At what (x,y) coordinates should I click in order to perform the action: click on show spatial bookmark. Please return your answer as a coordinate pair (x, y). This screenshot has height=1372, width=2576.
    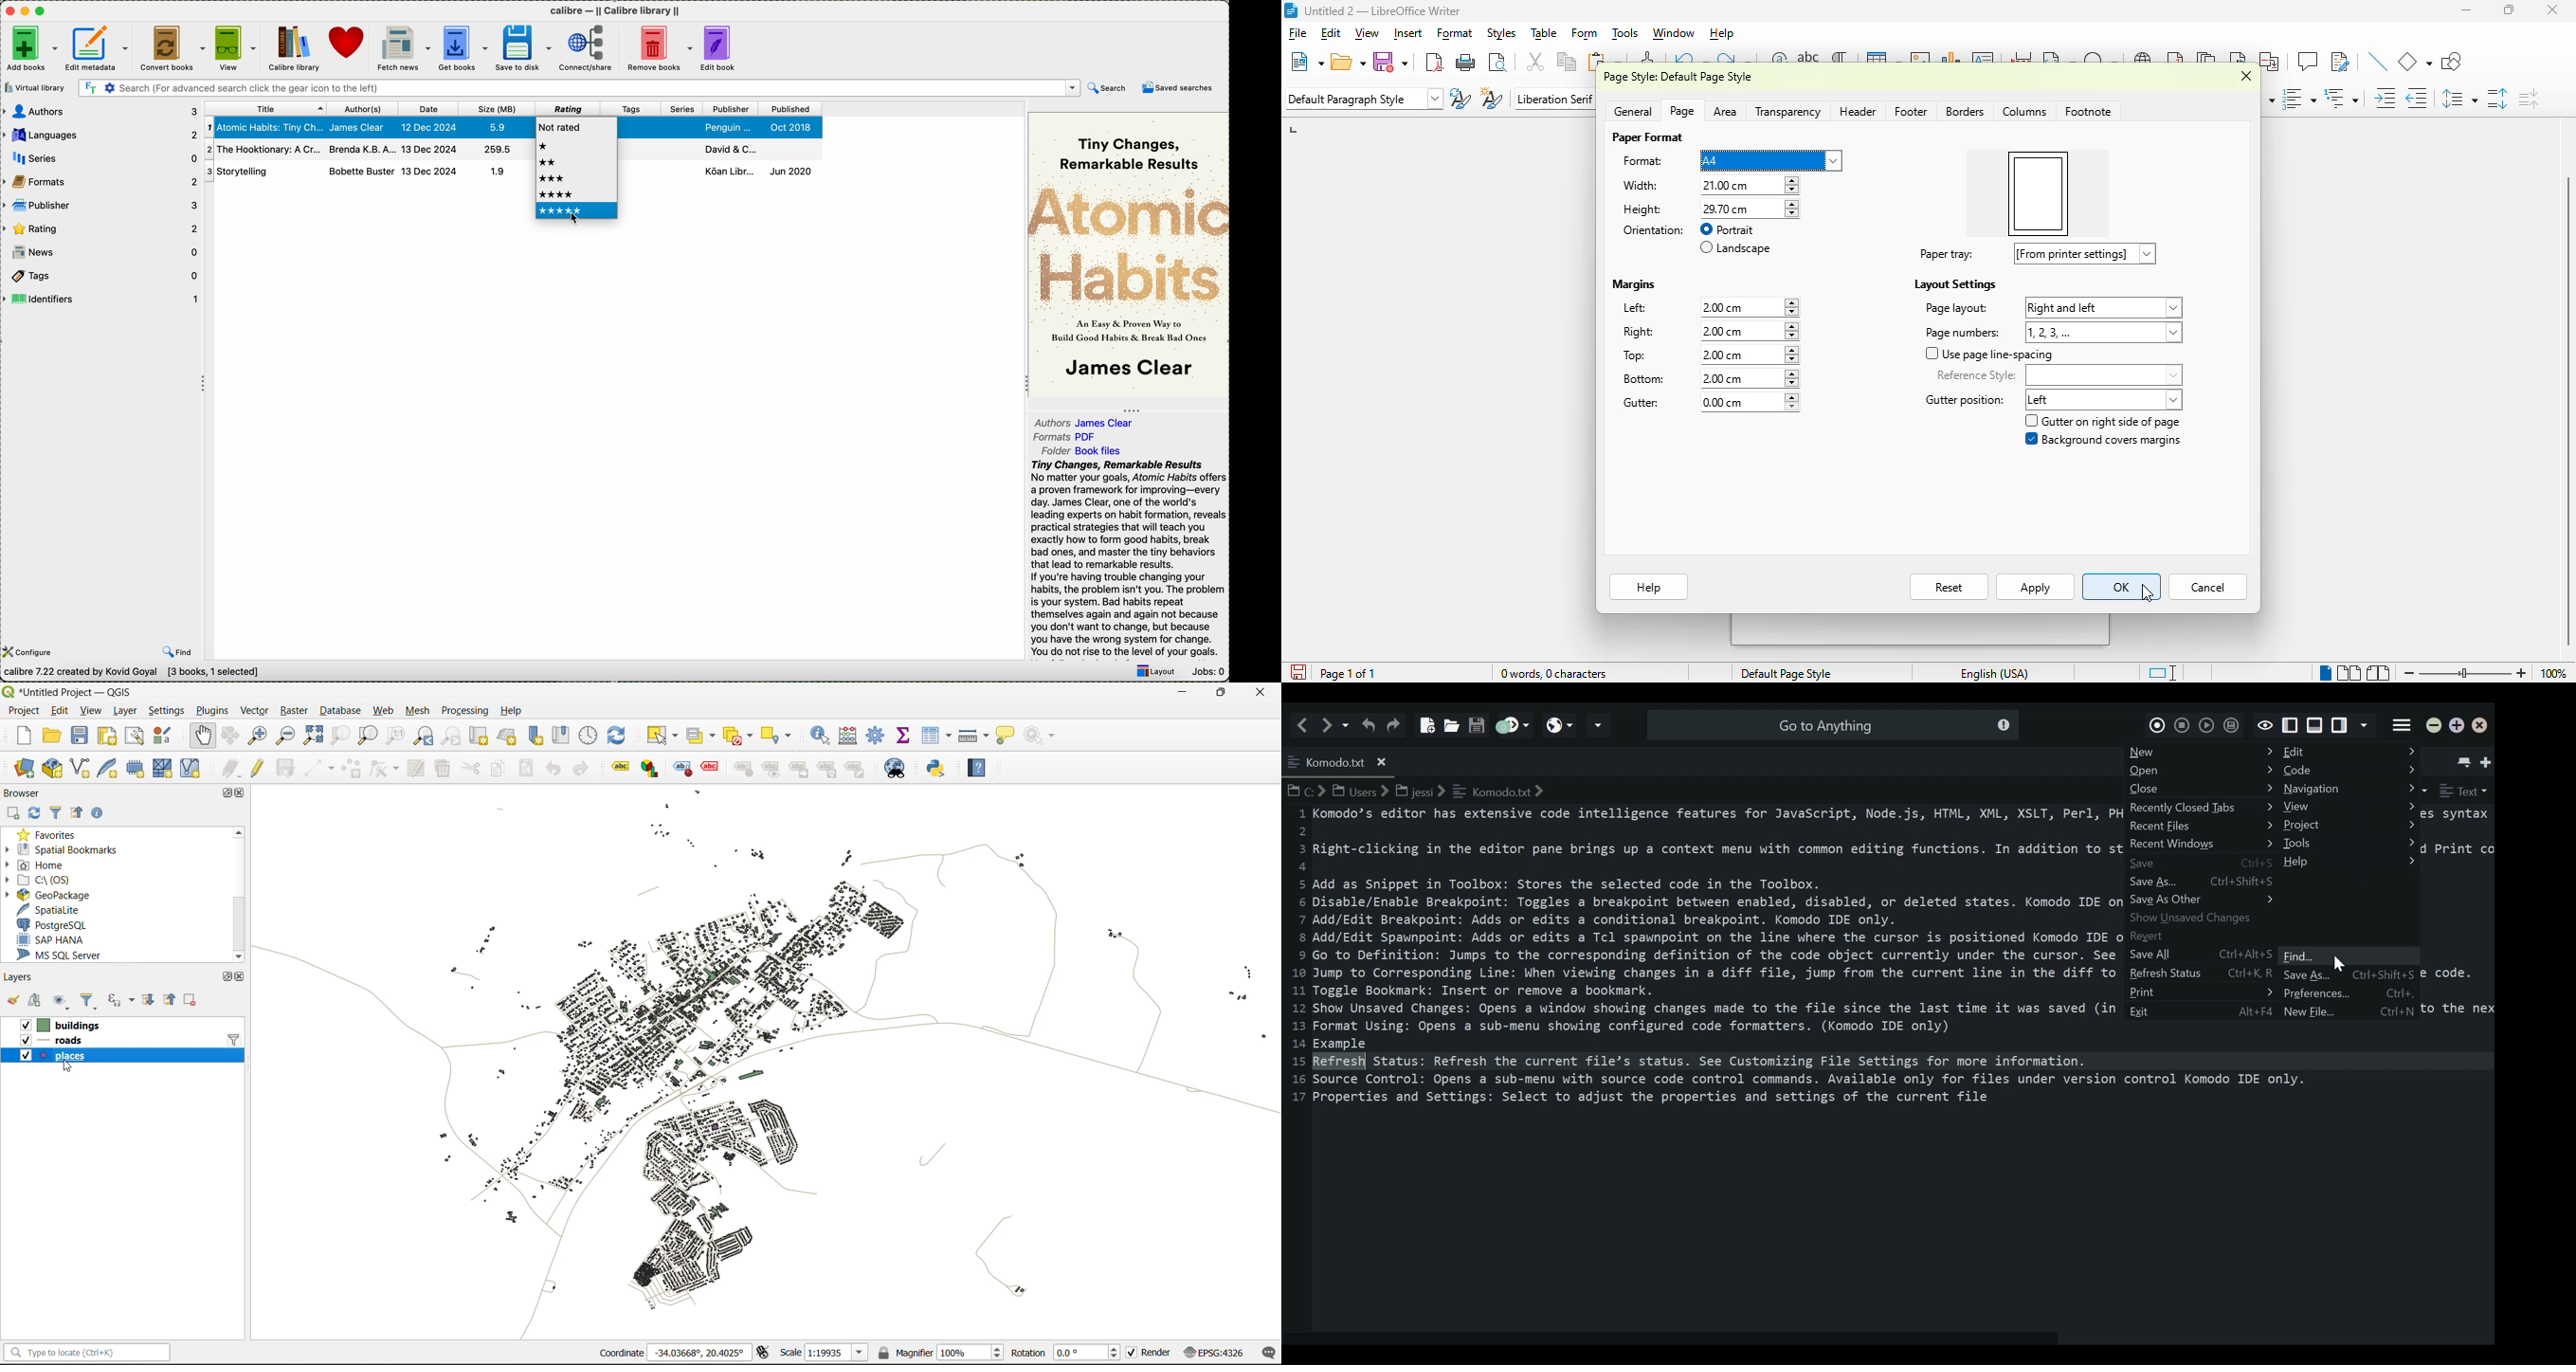
    Looking at the image, I should click on (566, 734).